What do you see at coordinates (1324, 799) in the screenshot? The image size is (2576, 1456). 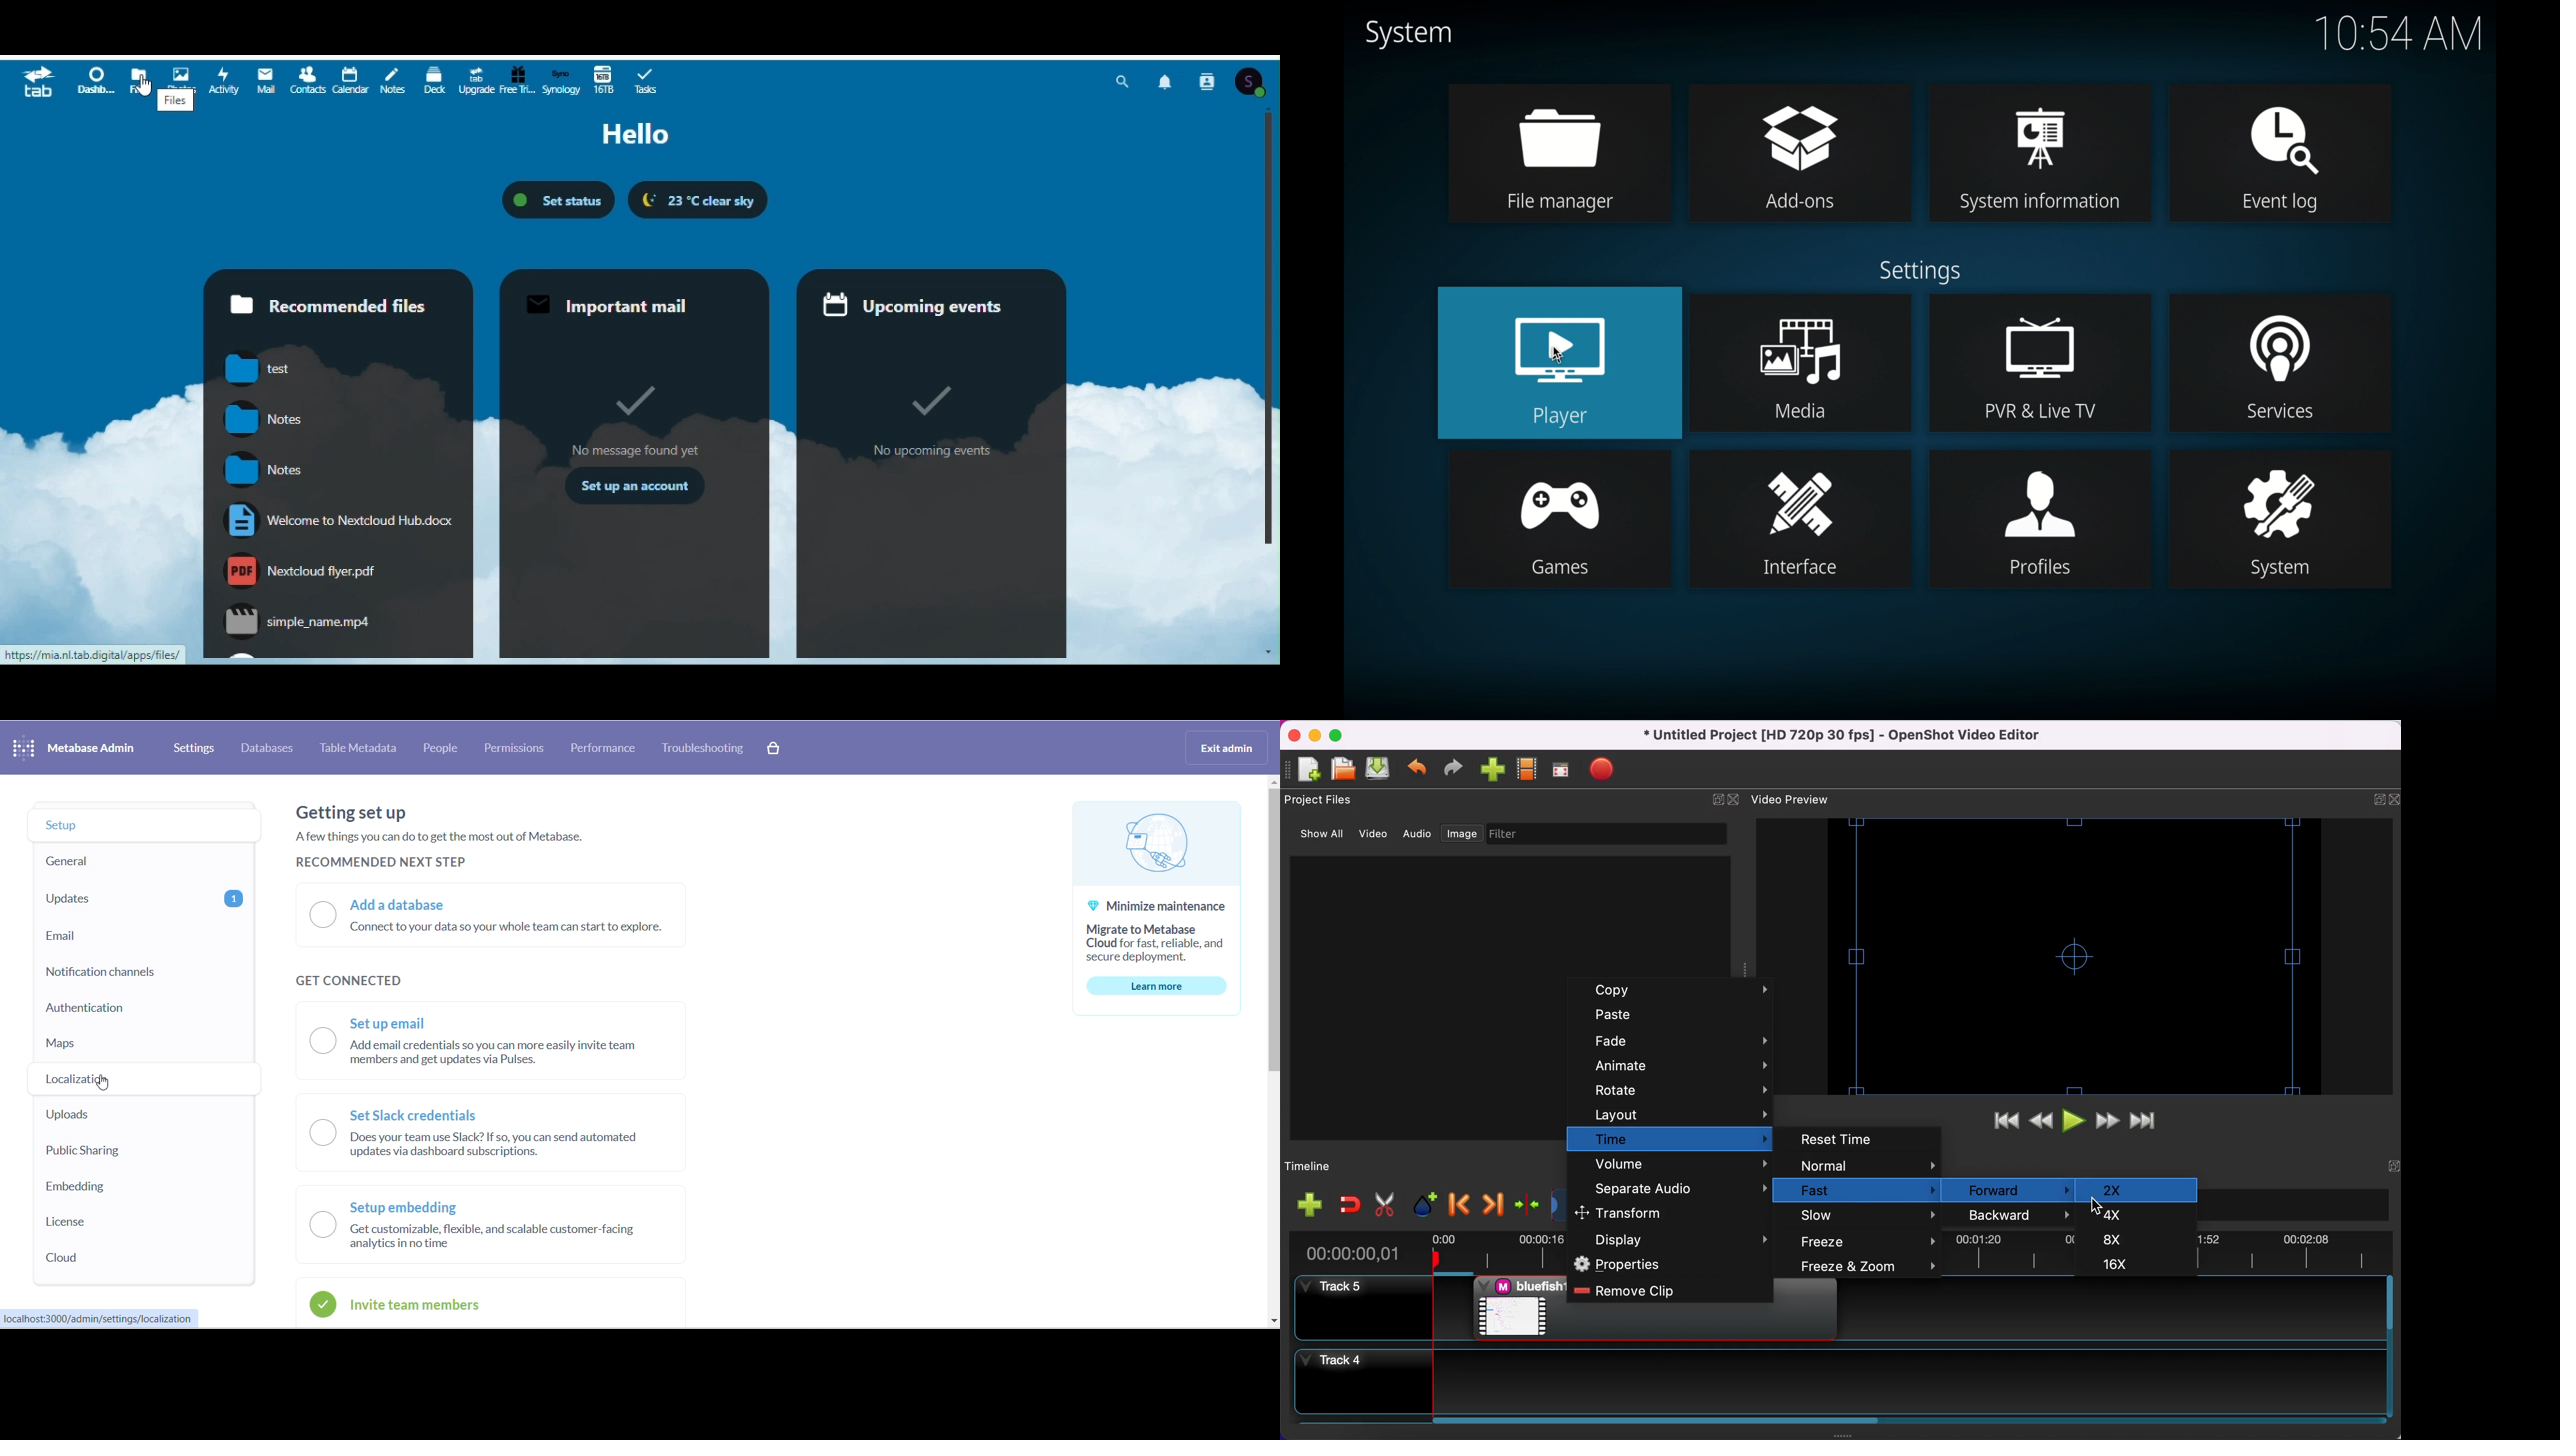 I see `project files` at bounding box center [1324, 799].